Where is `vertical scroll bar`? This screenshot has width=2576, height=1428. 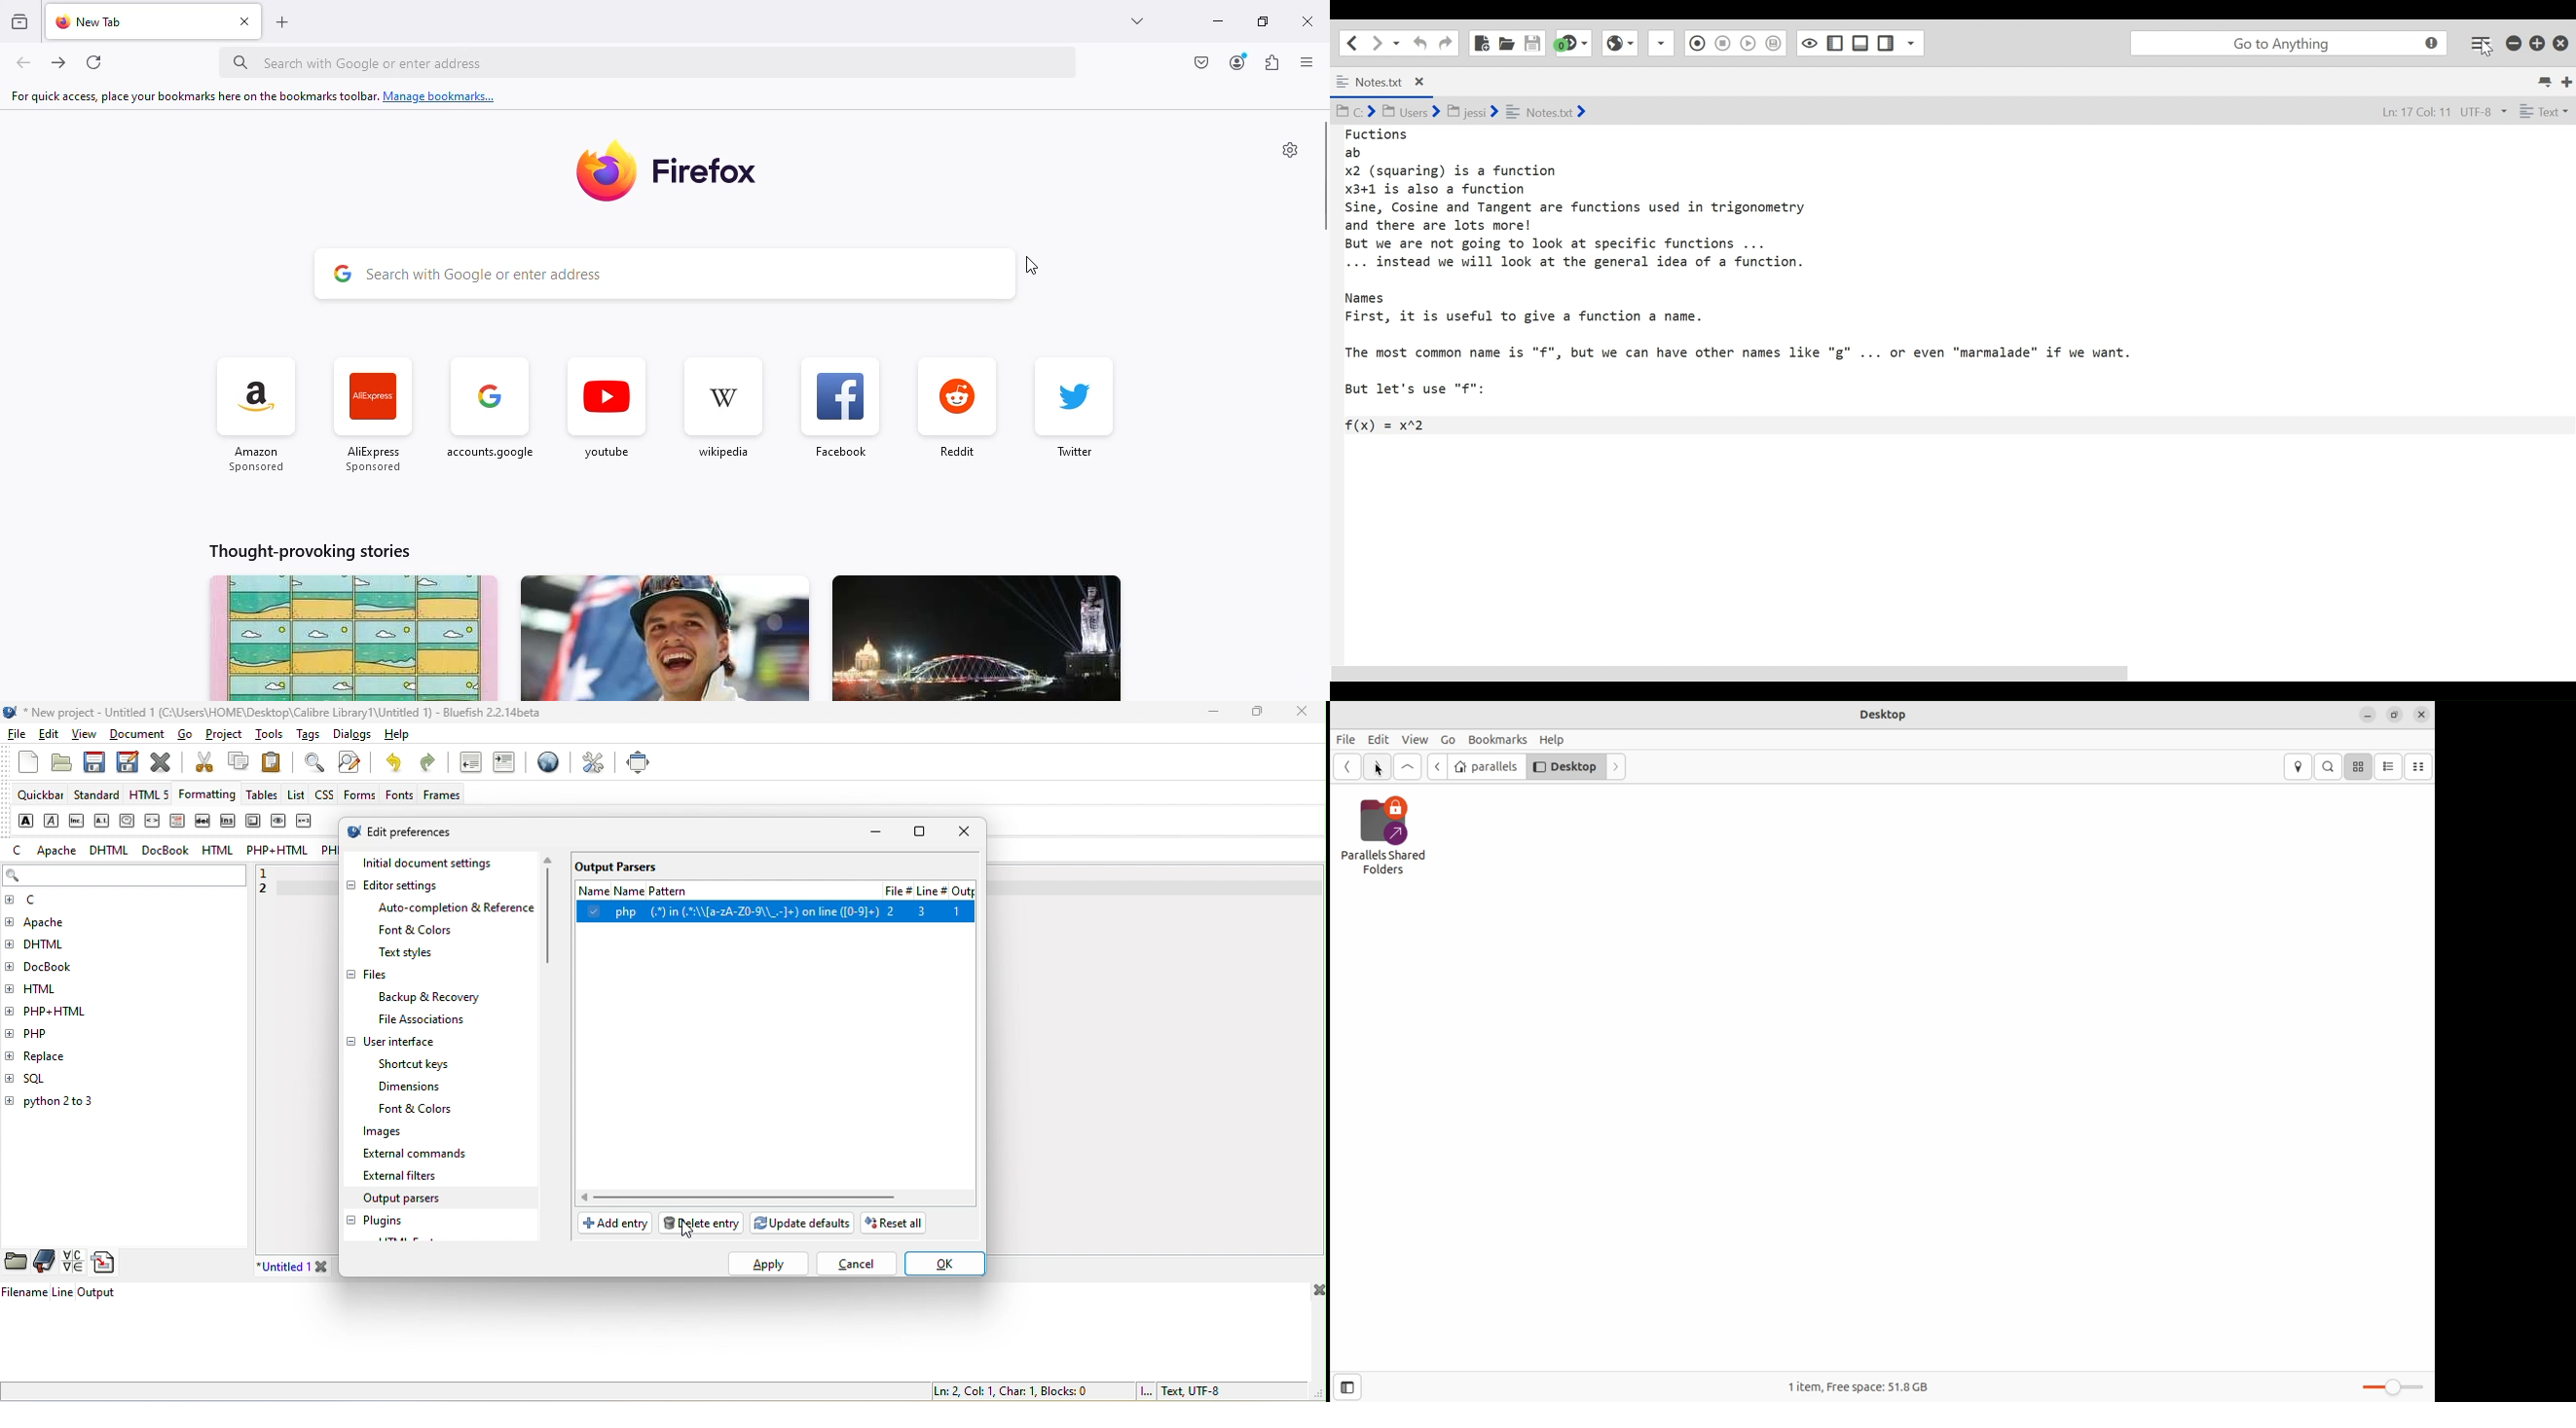
vertical scroll bar is located at coordinates (550, 913).